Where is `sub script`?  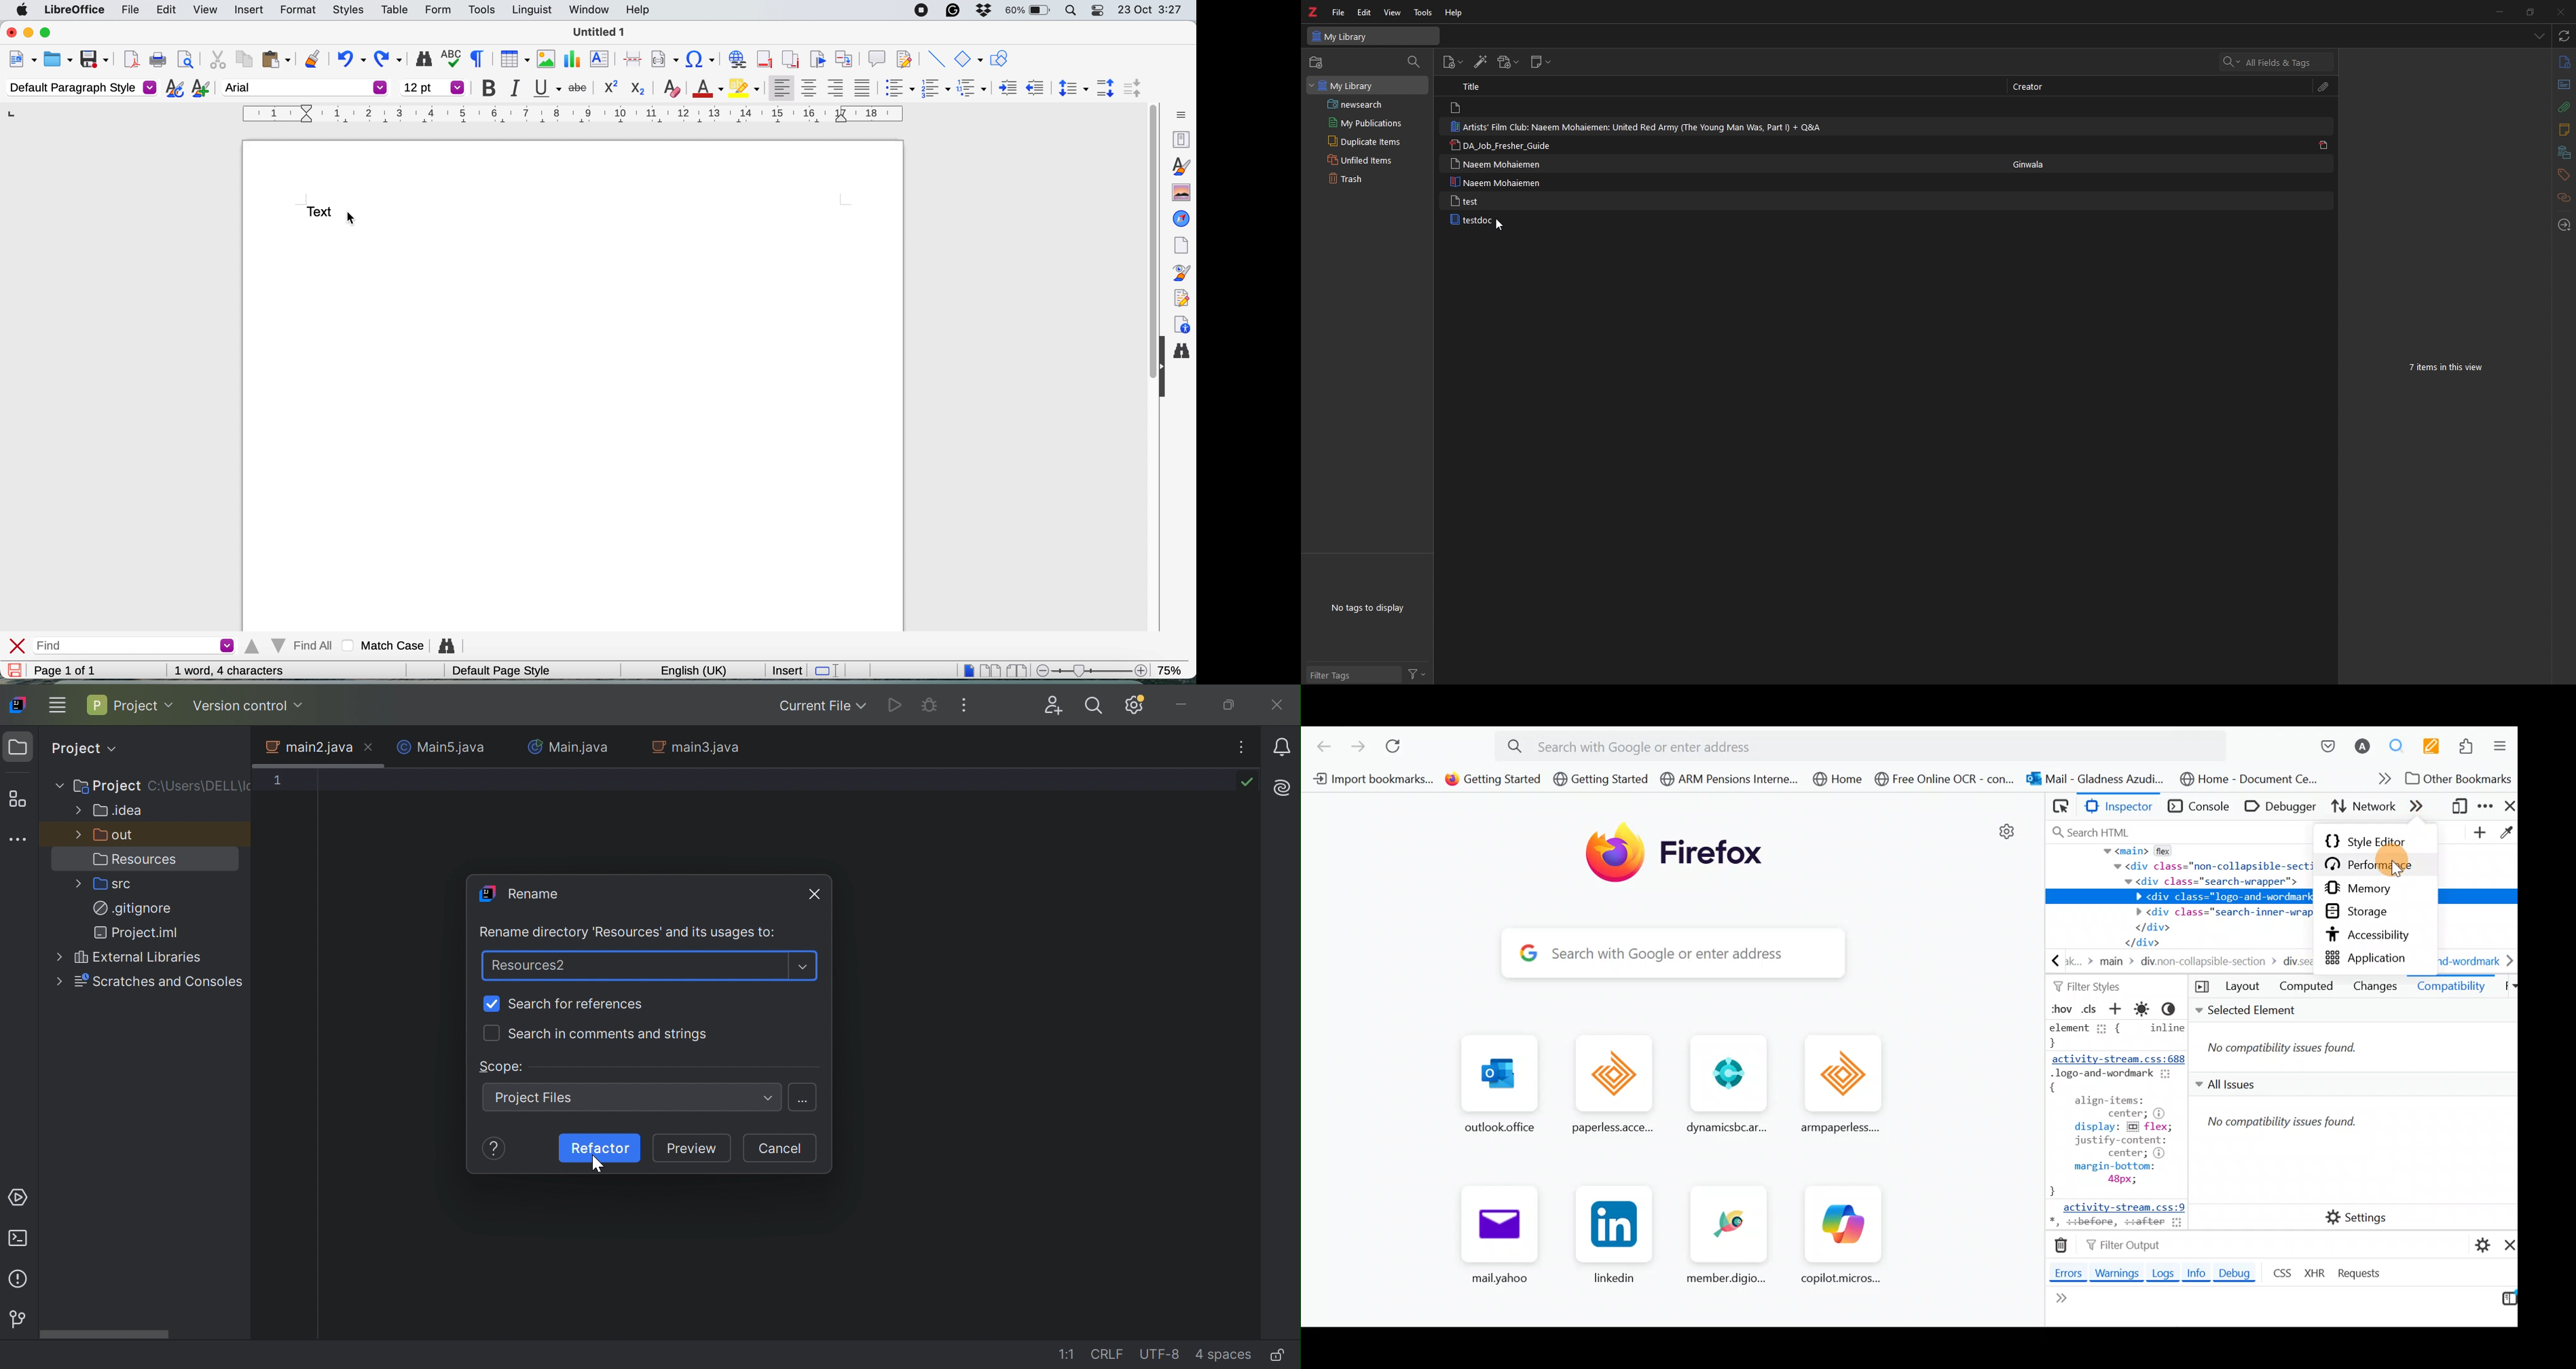
sub script is located at coordinates (639, 87).